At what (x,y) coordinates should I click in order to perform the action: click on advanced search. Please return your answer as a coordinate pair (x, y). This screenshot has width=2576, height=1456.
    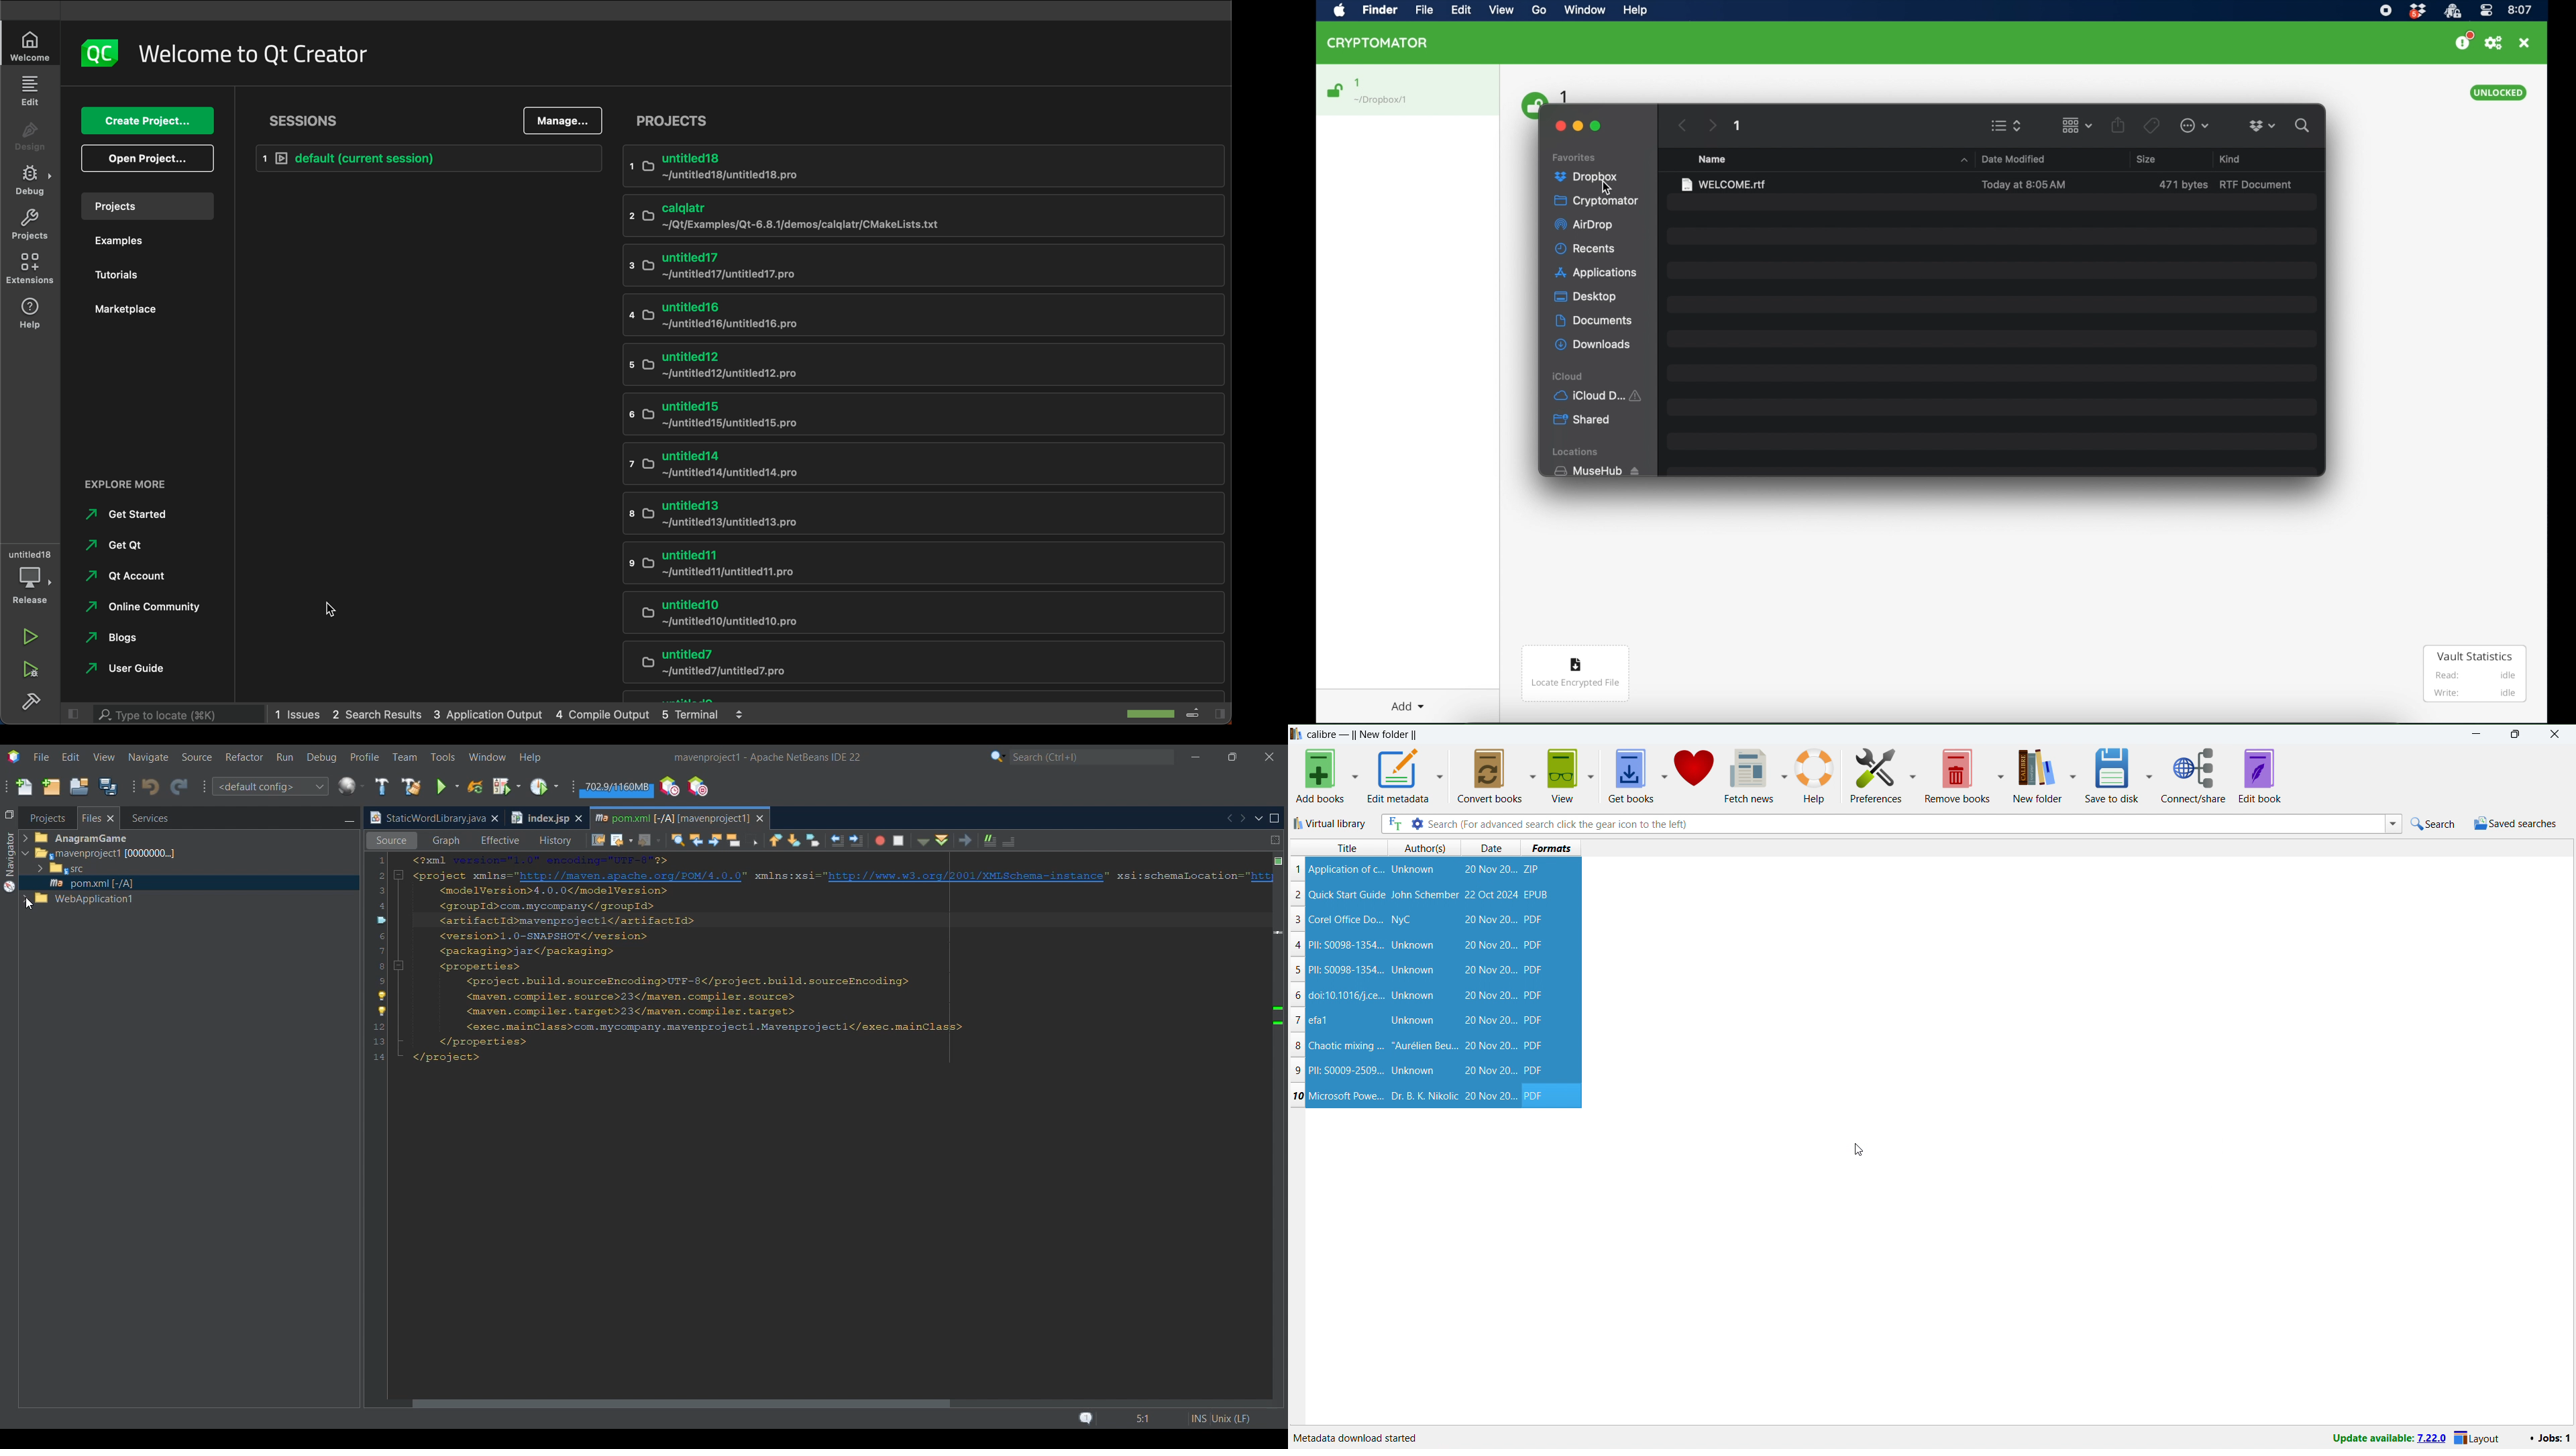
    Looking at the image, I should click on (1417, 823).